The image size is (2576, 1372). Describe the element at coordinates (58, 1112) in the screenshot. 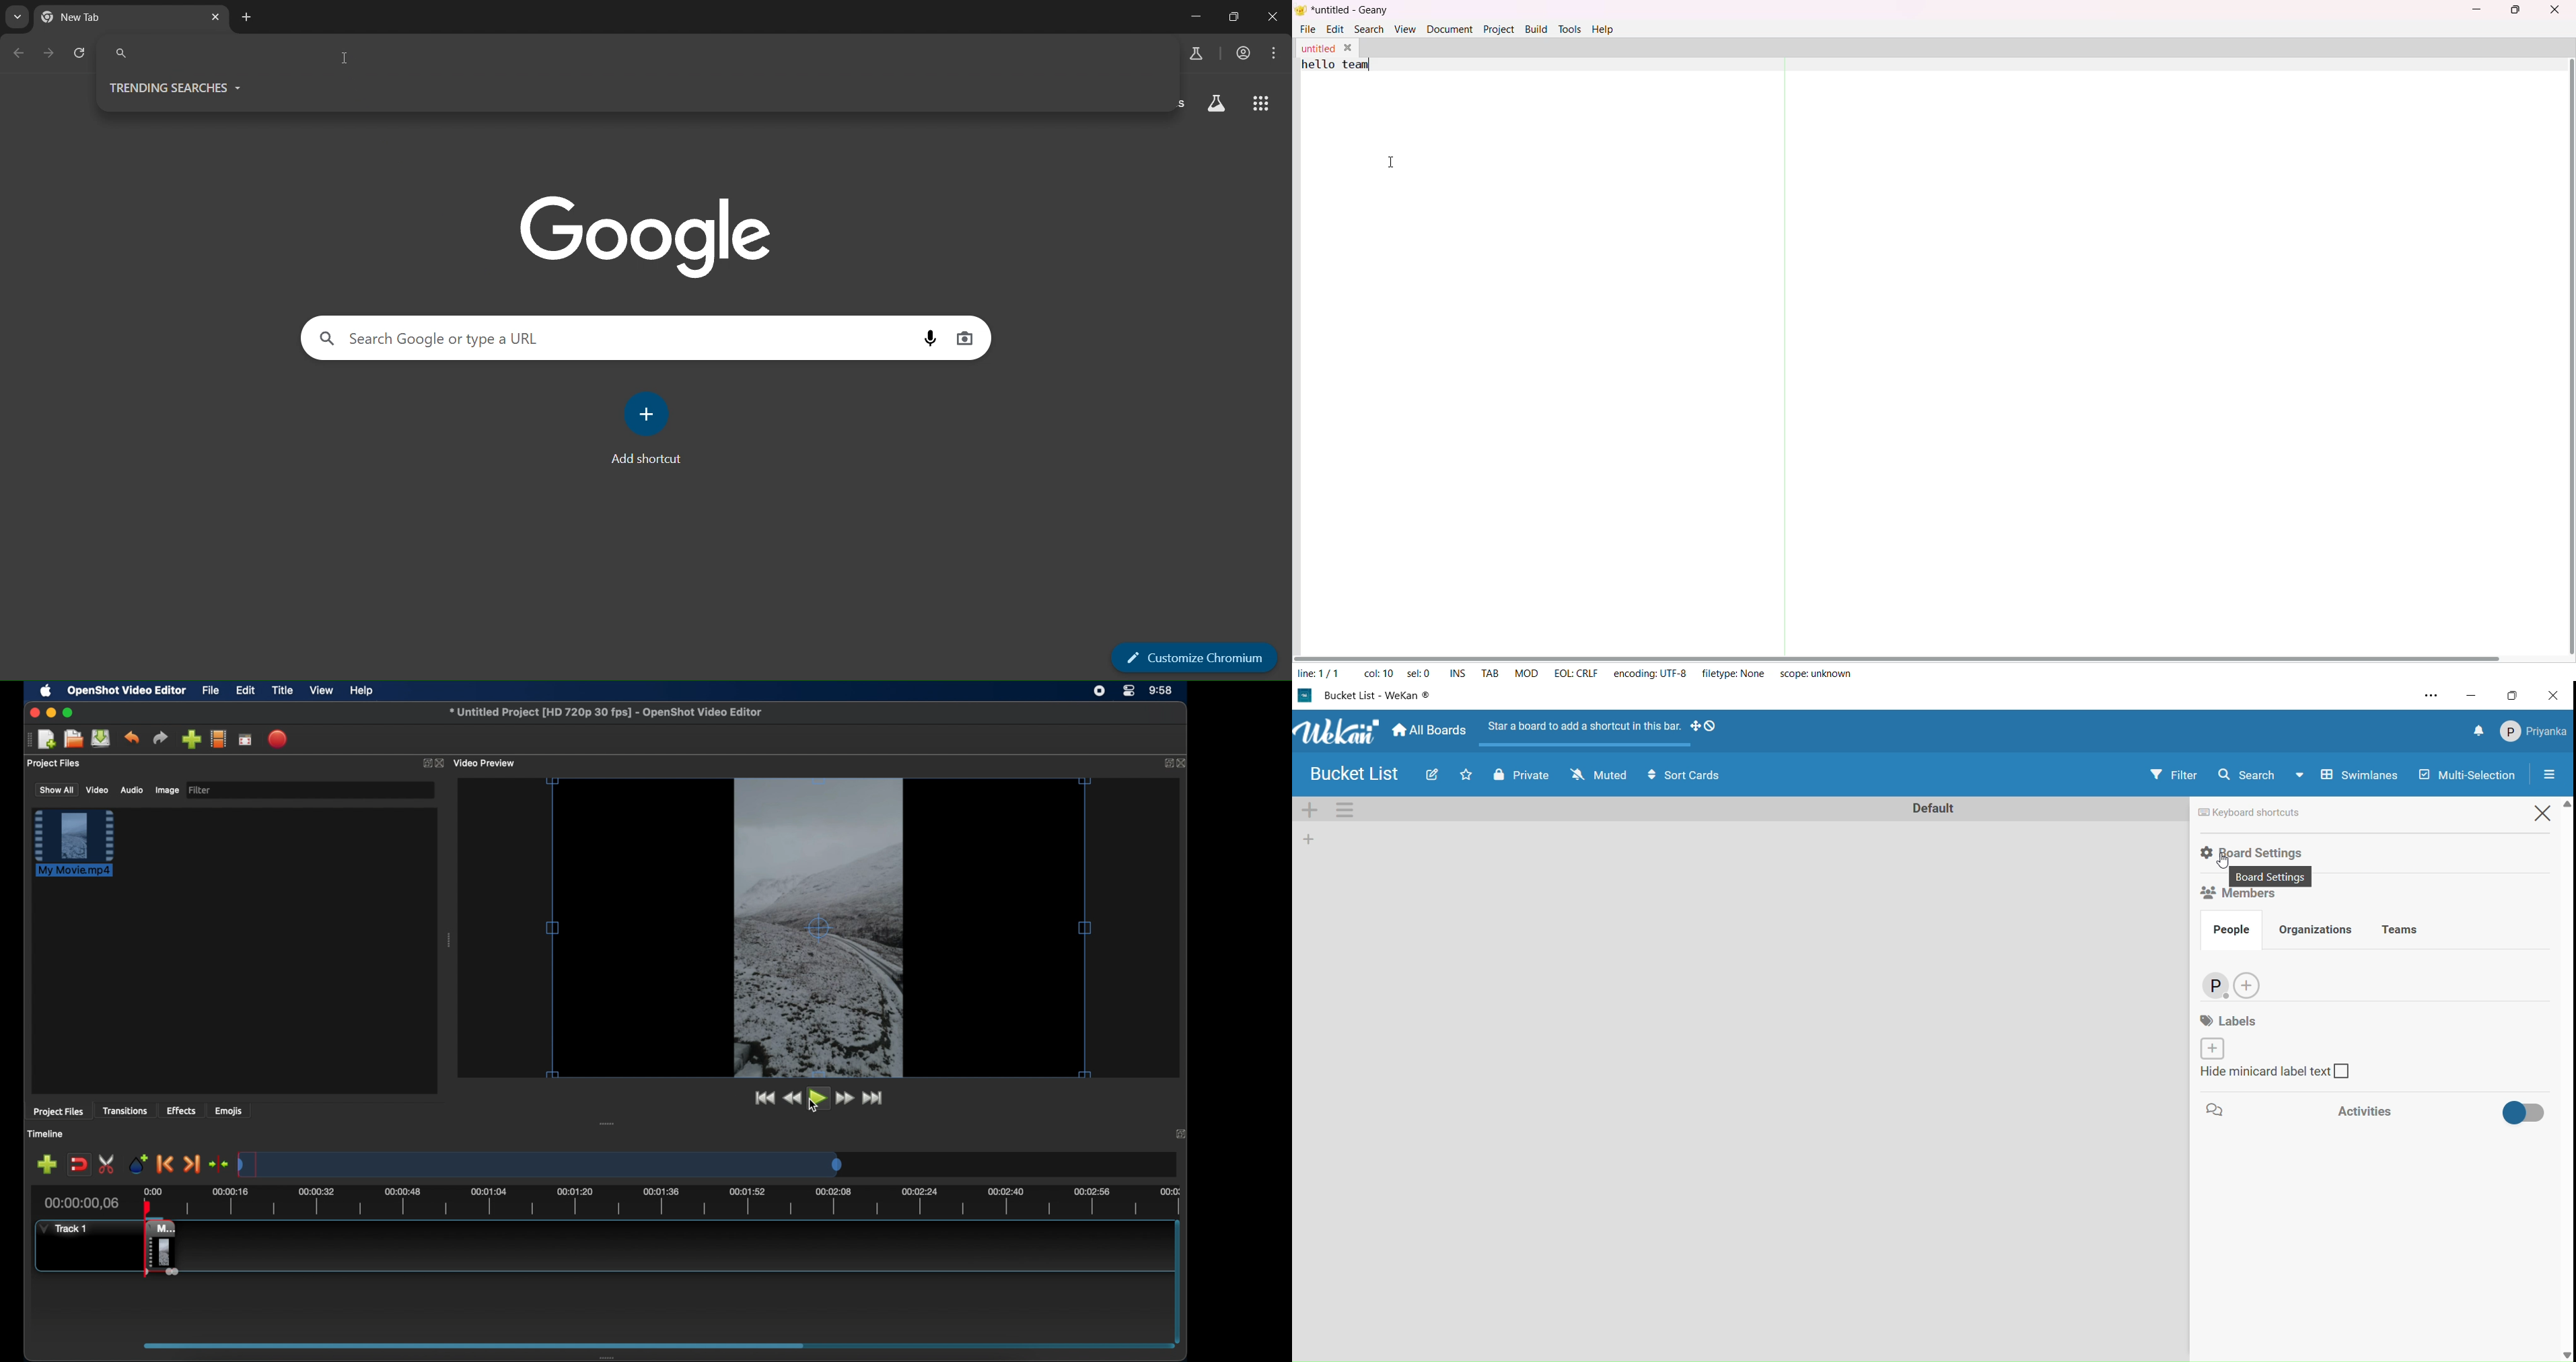

I see `project files` at that location.